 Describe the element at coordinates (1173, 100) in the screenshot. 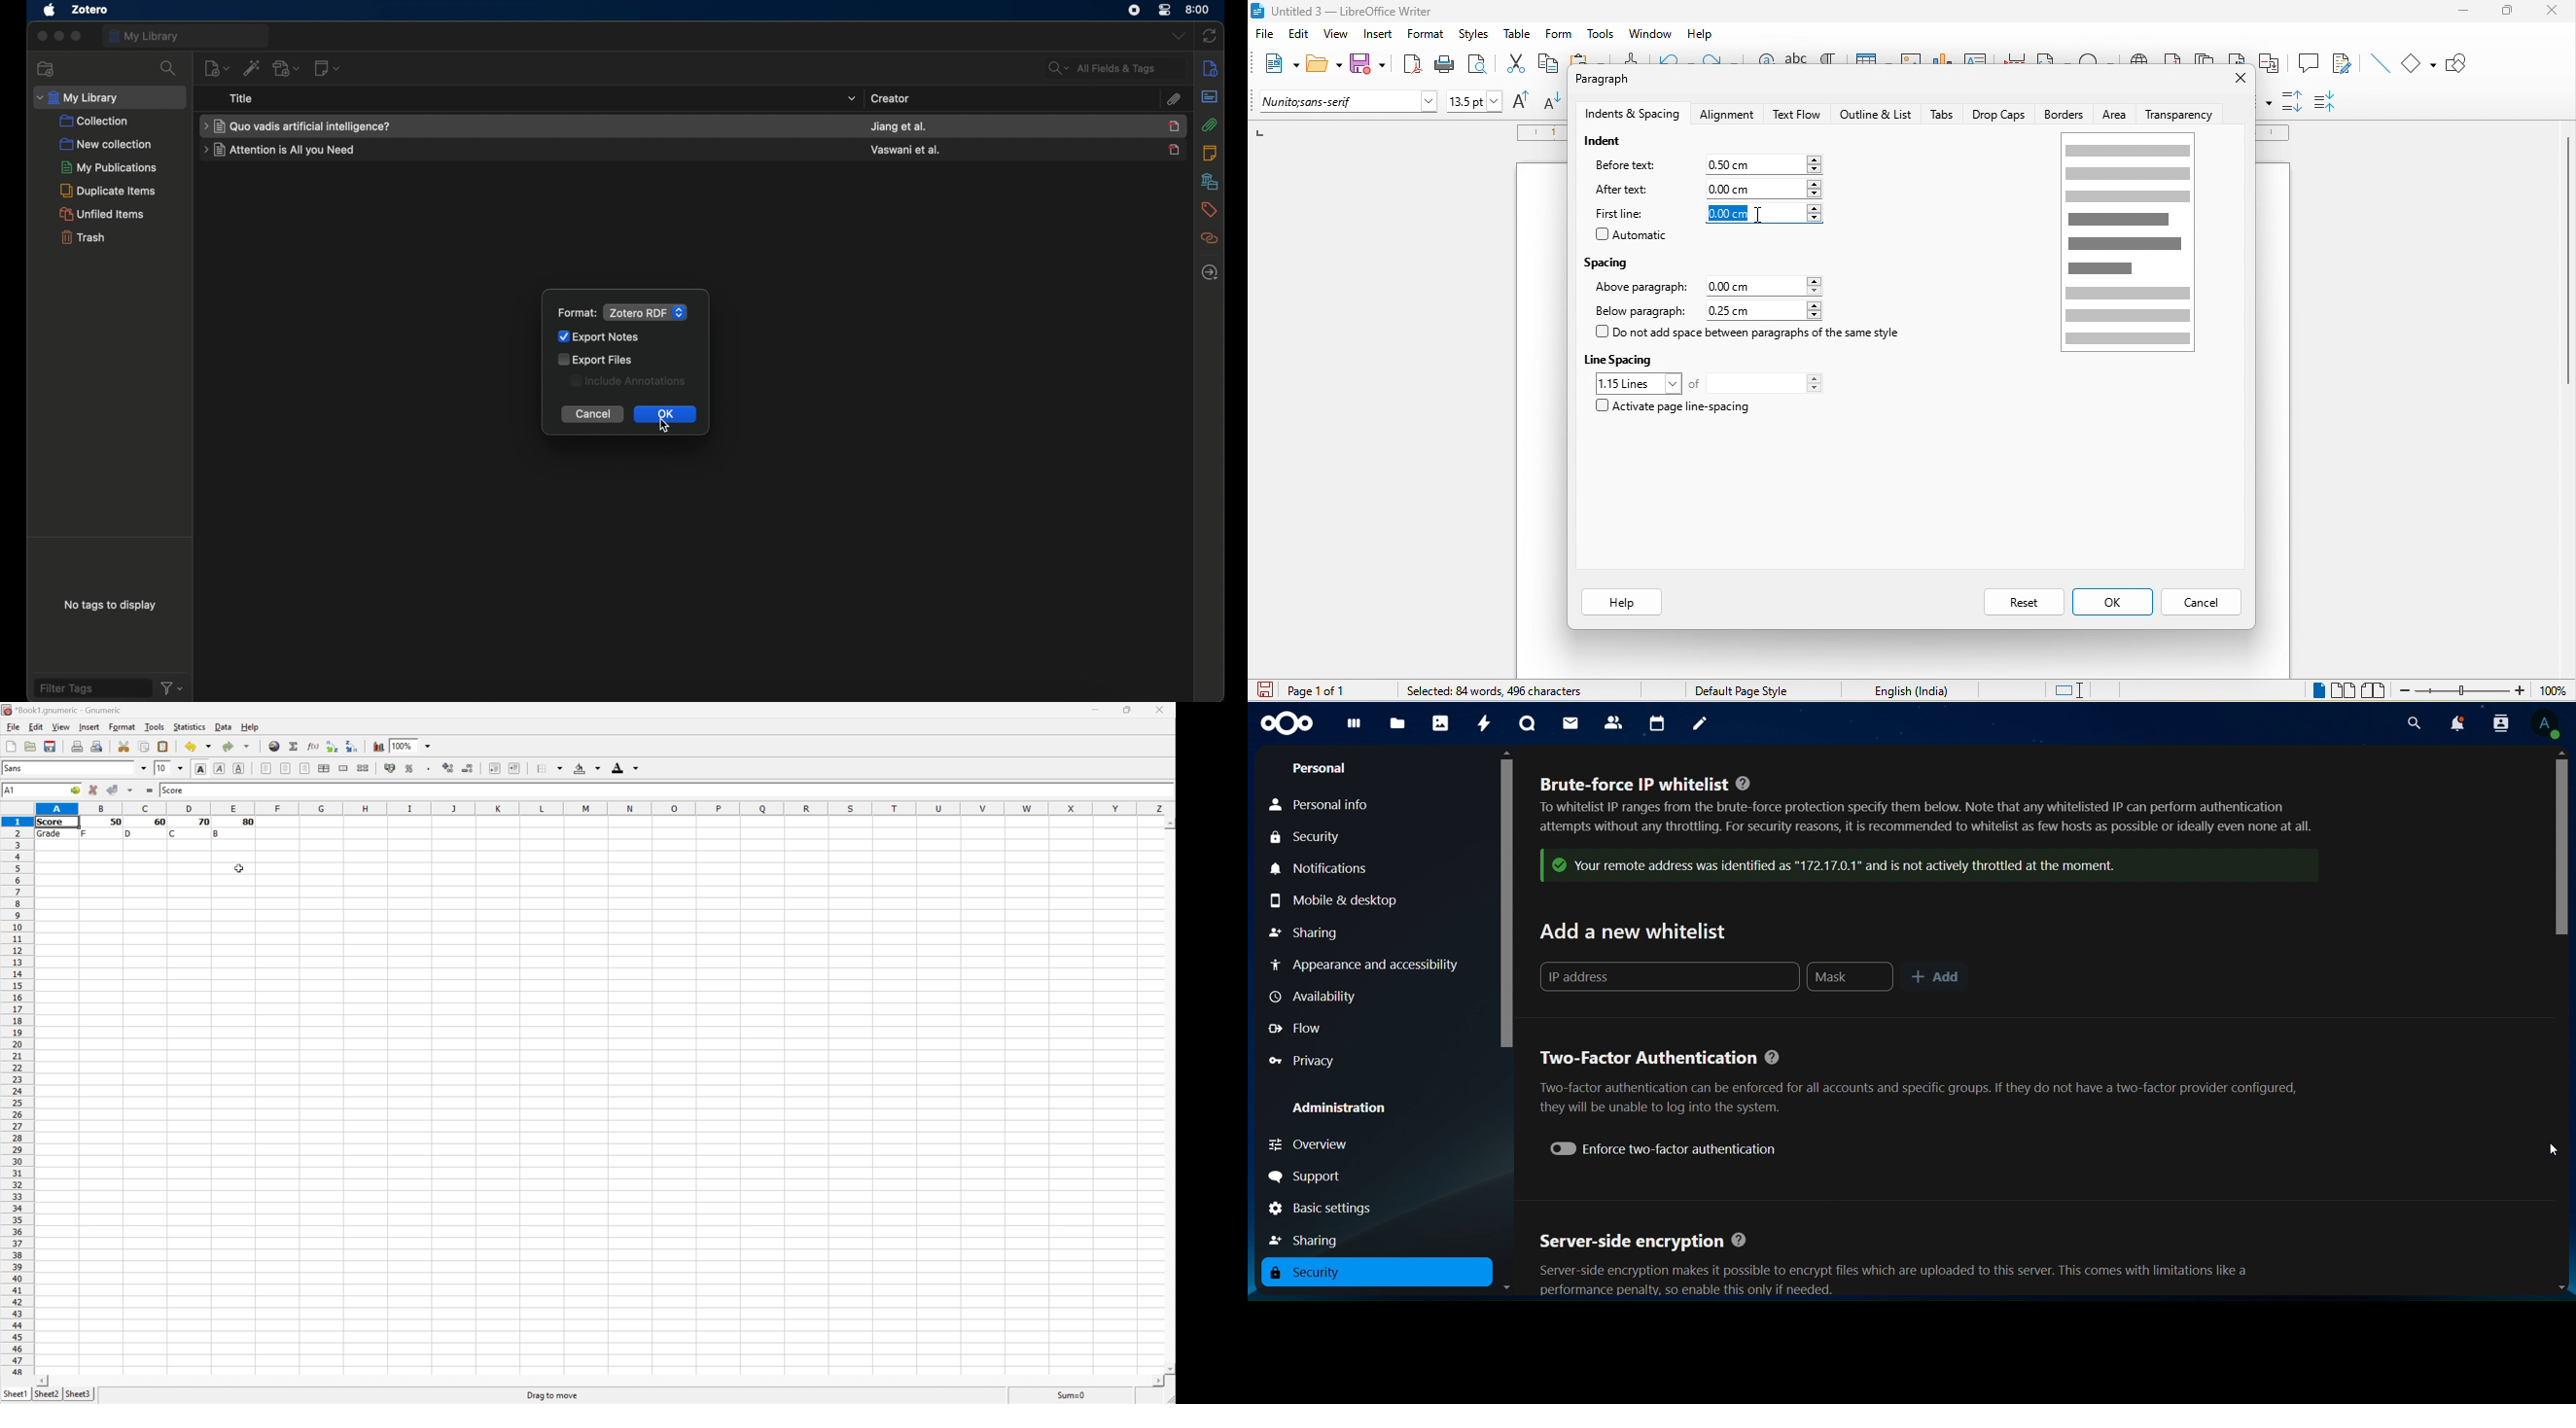

I see `attachments` at that location.